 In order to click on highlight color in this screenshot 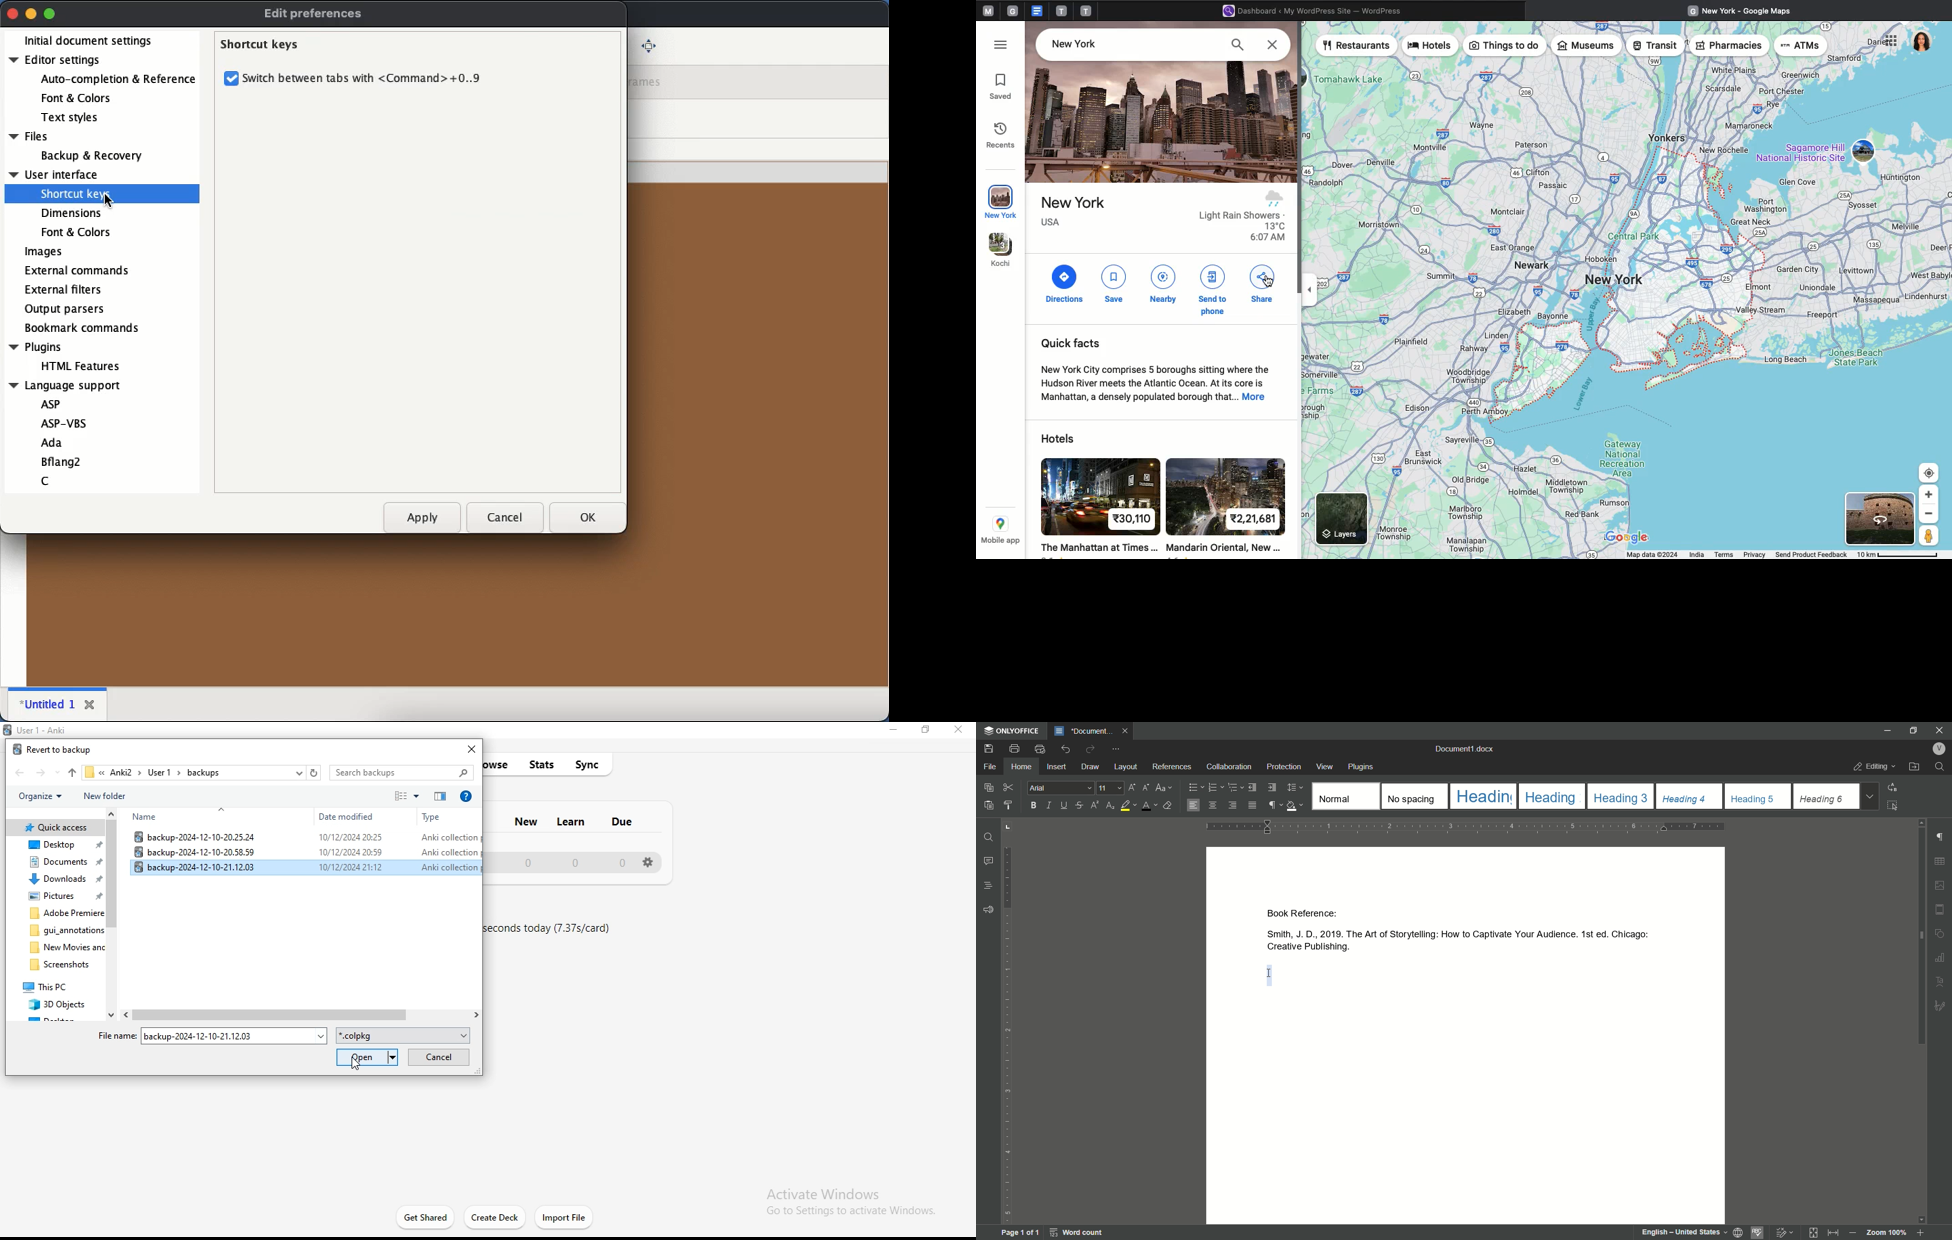, I will do `click(1128, 806)`.